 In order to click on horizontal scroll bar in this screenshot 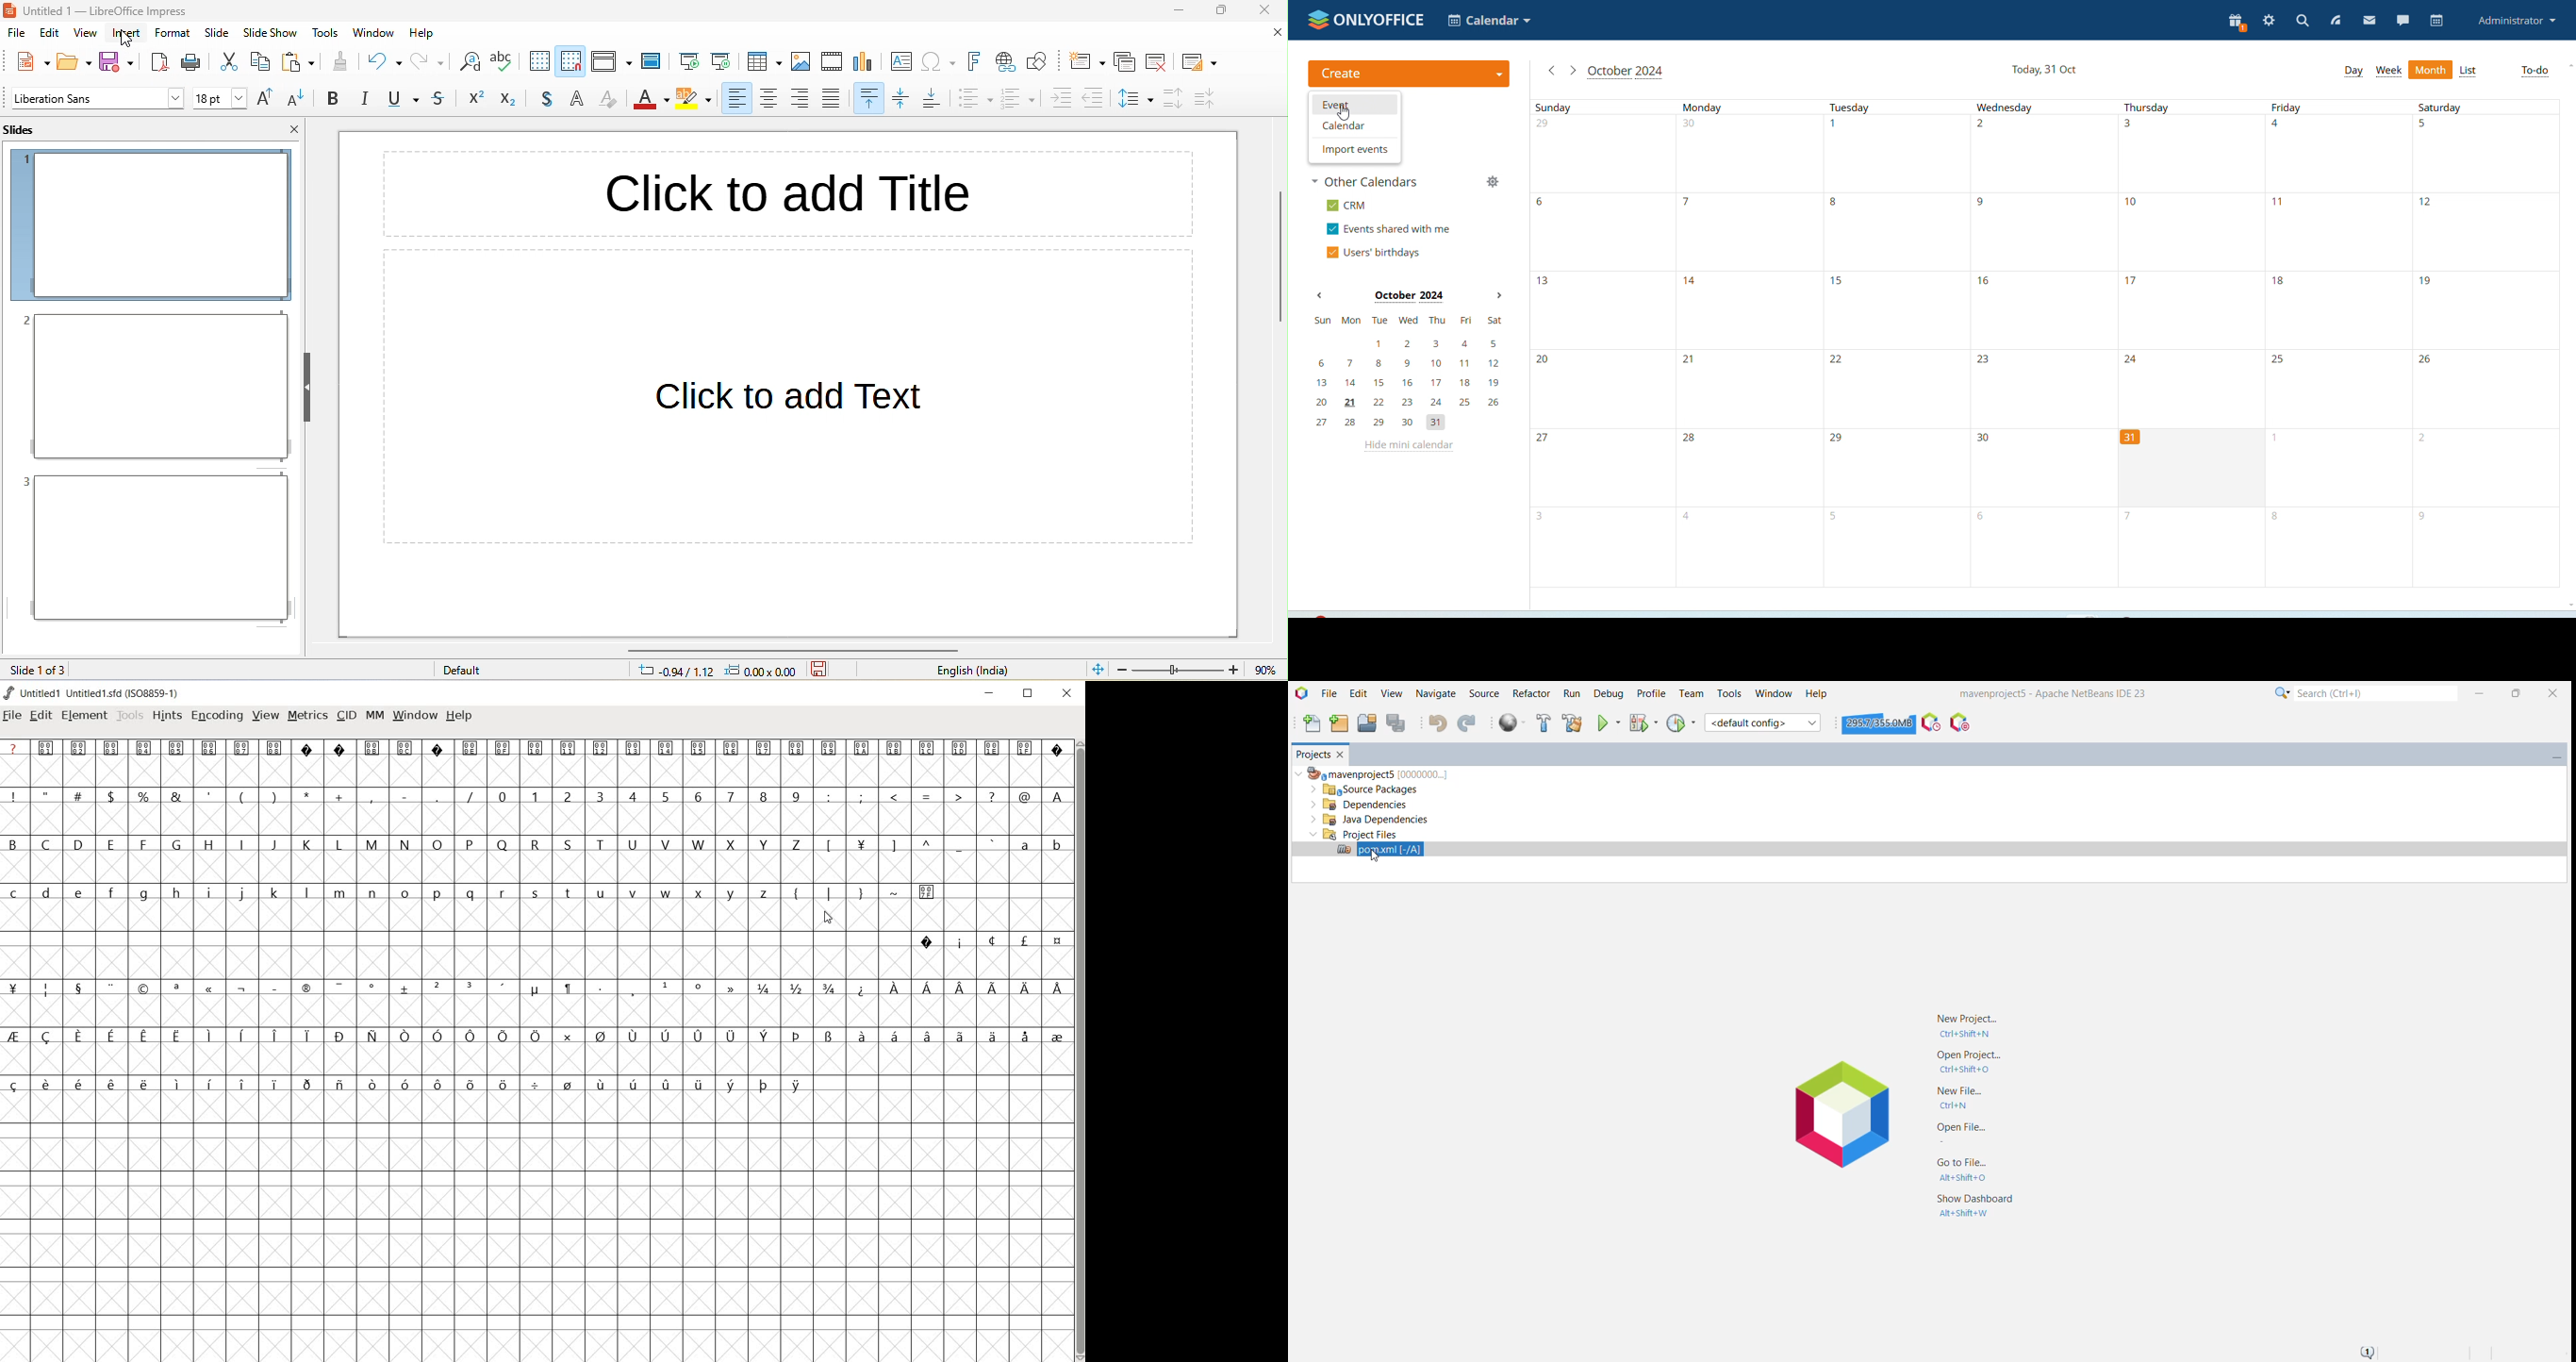, I will do `click(795, 649)`.